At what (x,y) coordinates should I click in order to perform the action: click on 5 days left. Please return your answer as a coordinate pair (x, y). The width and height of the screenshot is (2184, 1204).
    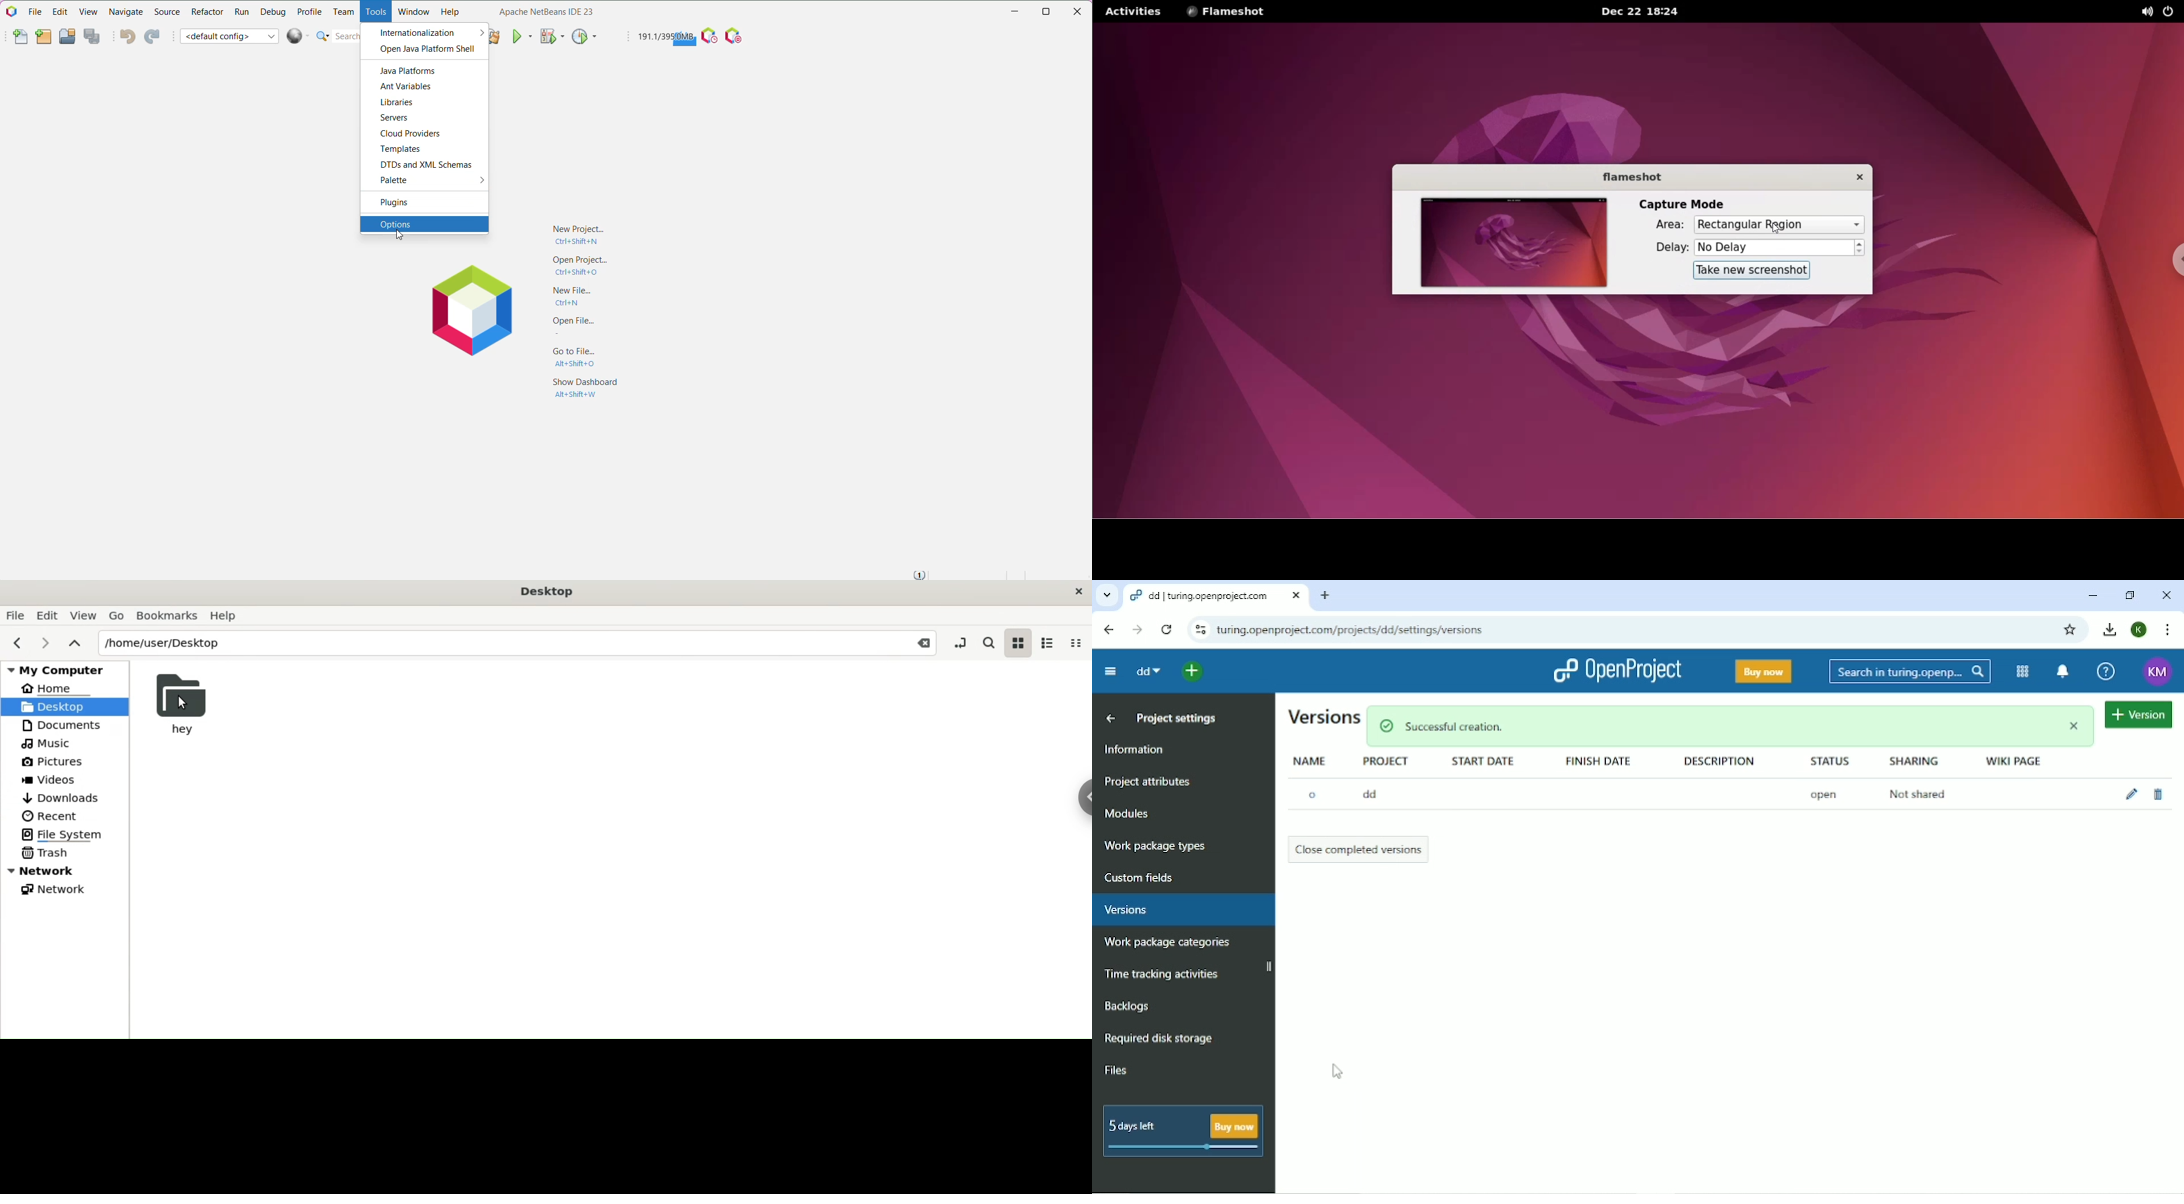
    Looking at the image, I should click on (1181, 1132).